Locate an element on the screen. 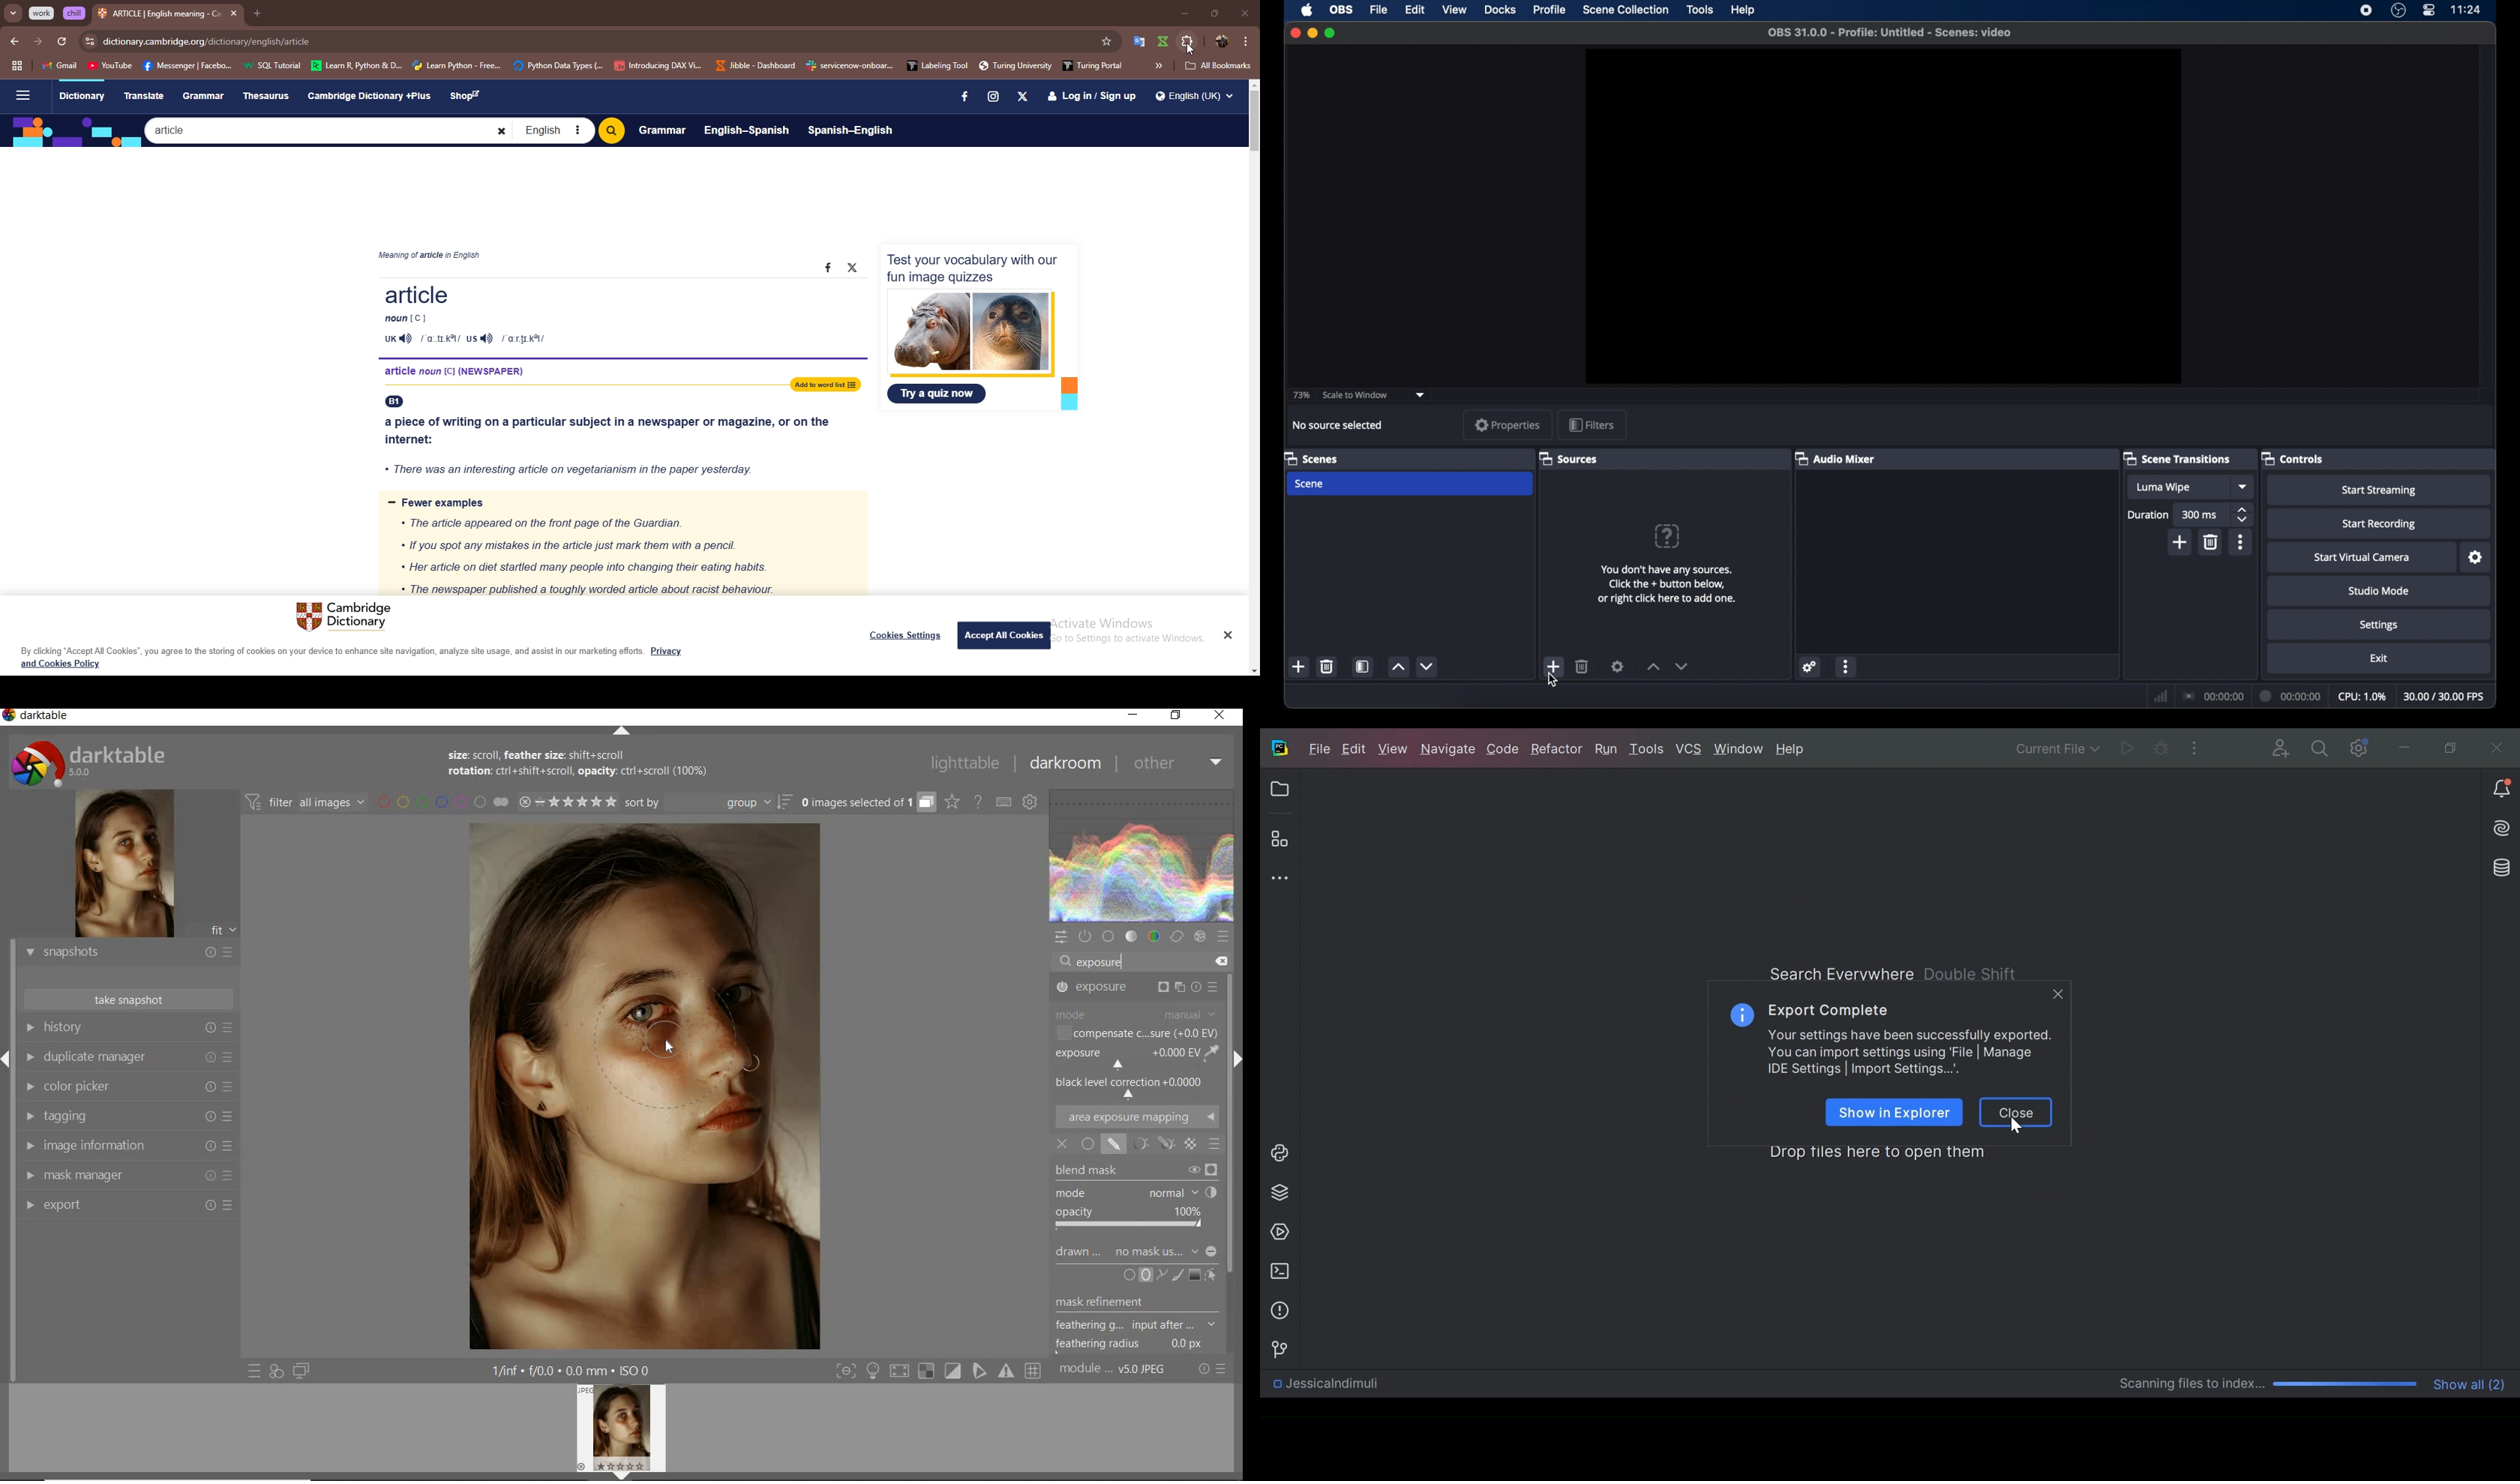 The height and width of the screenshot is (1484, 2520). lighttable is located at coordinates (969, 762).